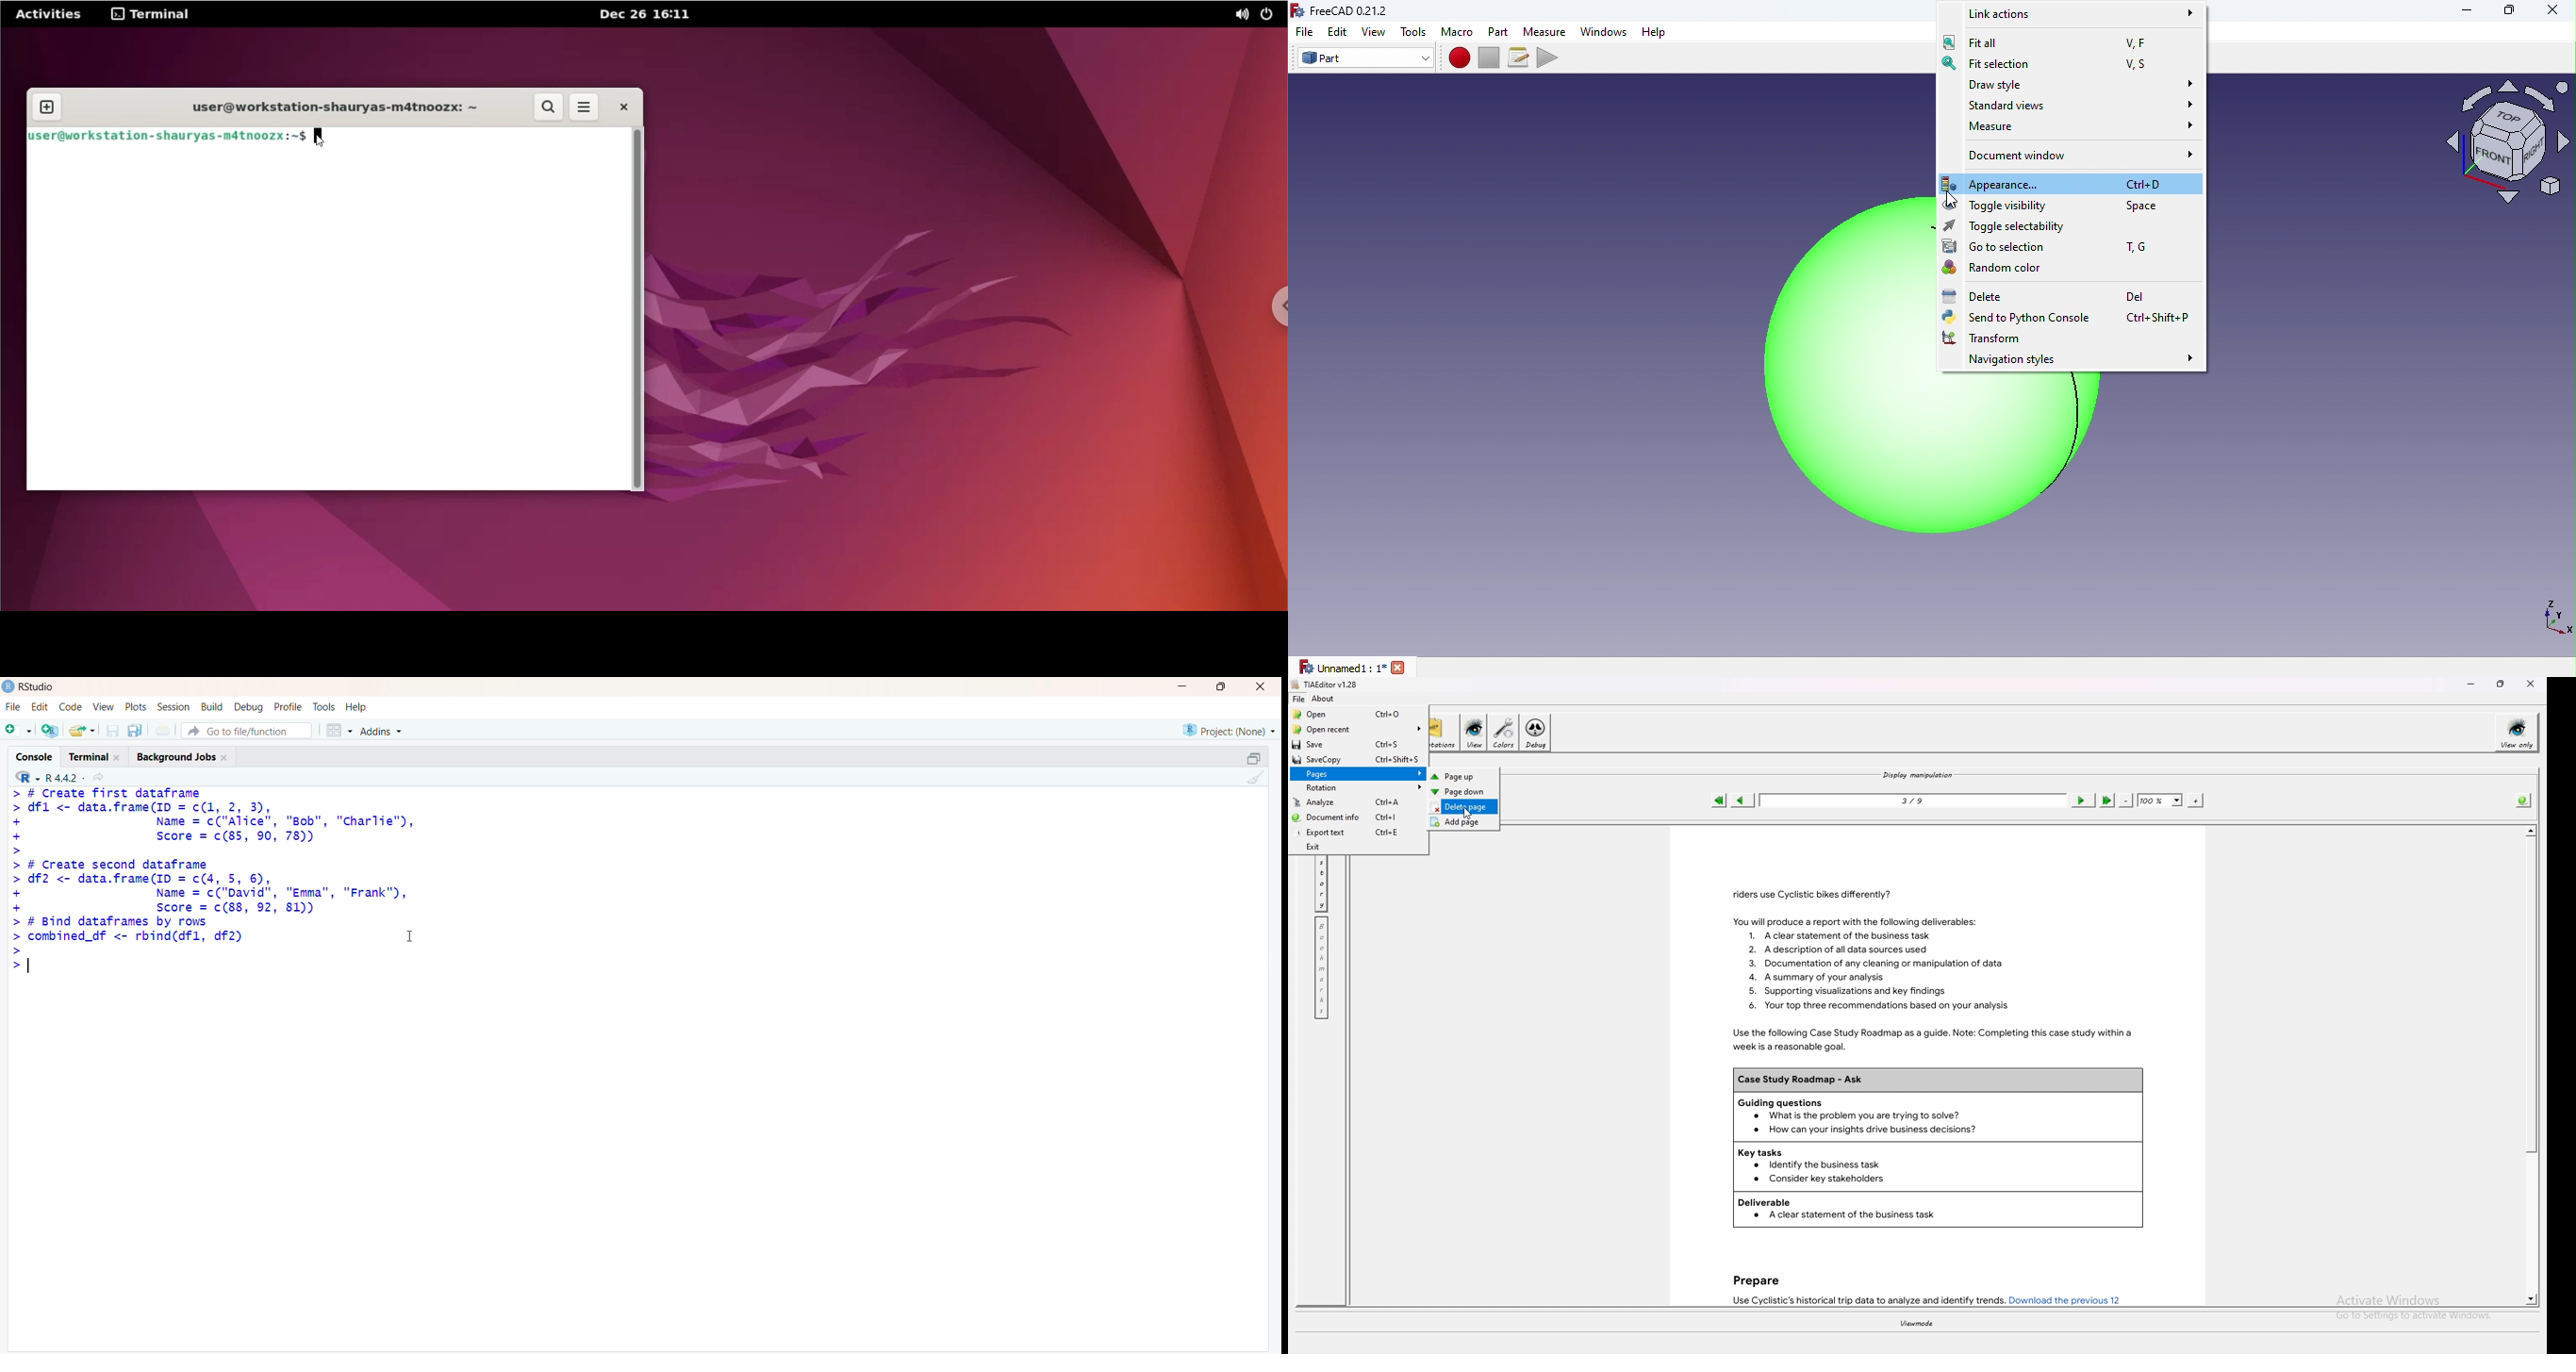 This screenshot has width=2576, height=1372. Describe the element at coordinates (174, 707) in the screenshot. I see `Session` at that location.